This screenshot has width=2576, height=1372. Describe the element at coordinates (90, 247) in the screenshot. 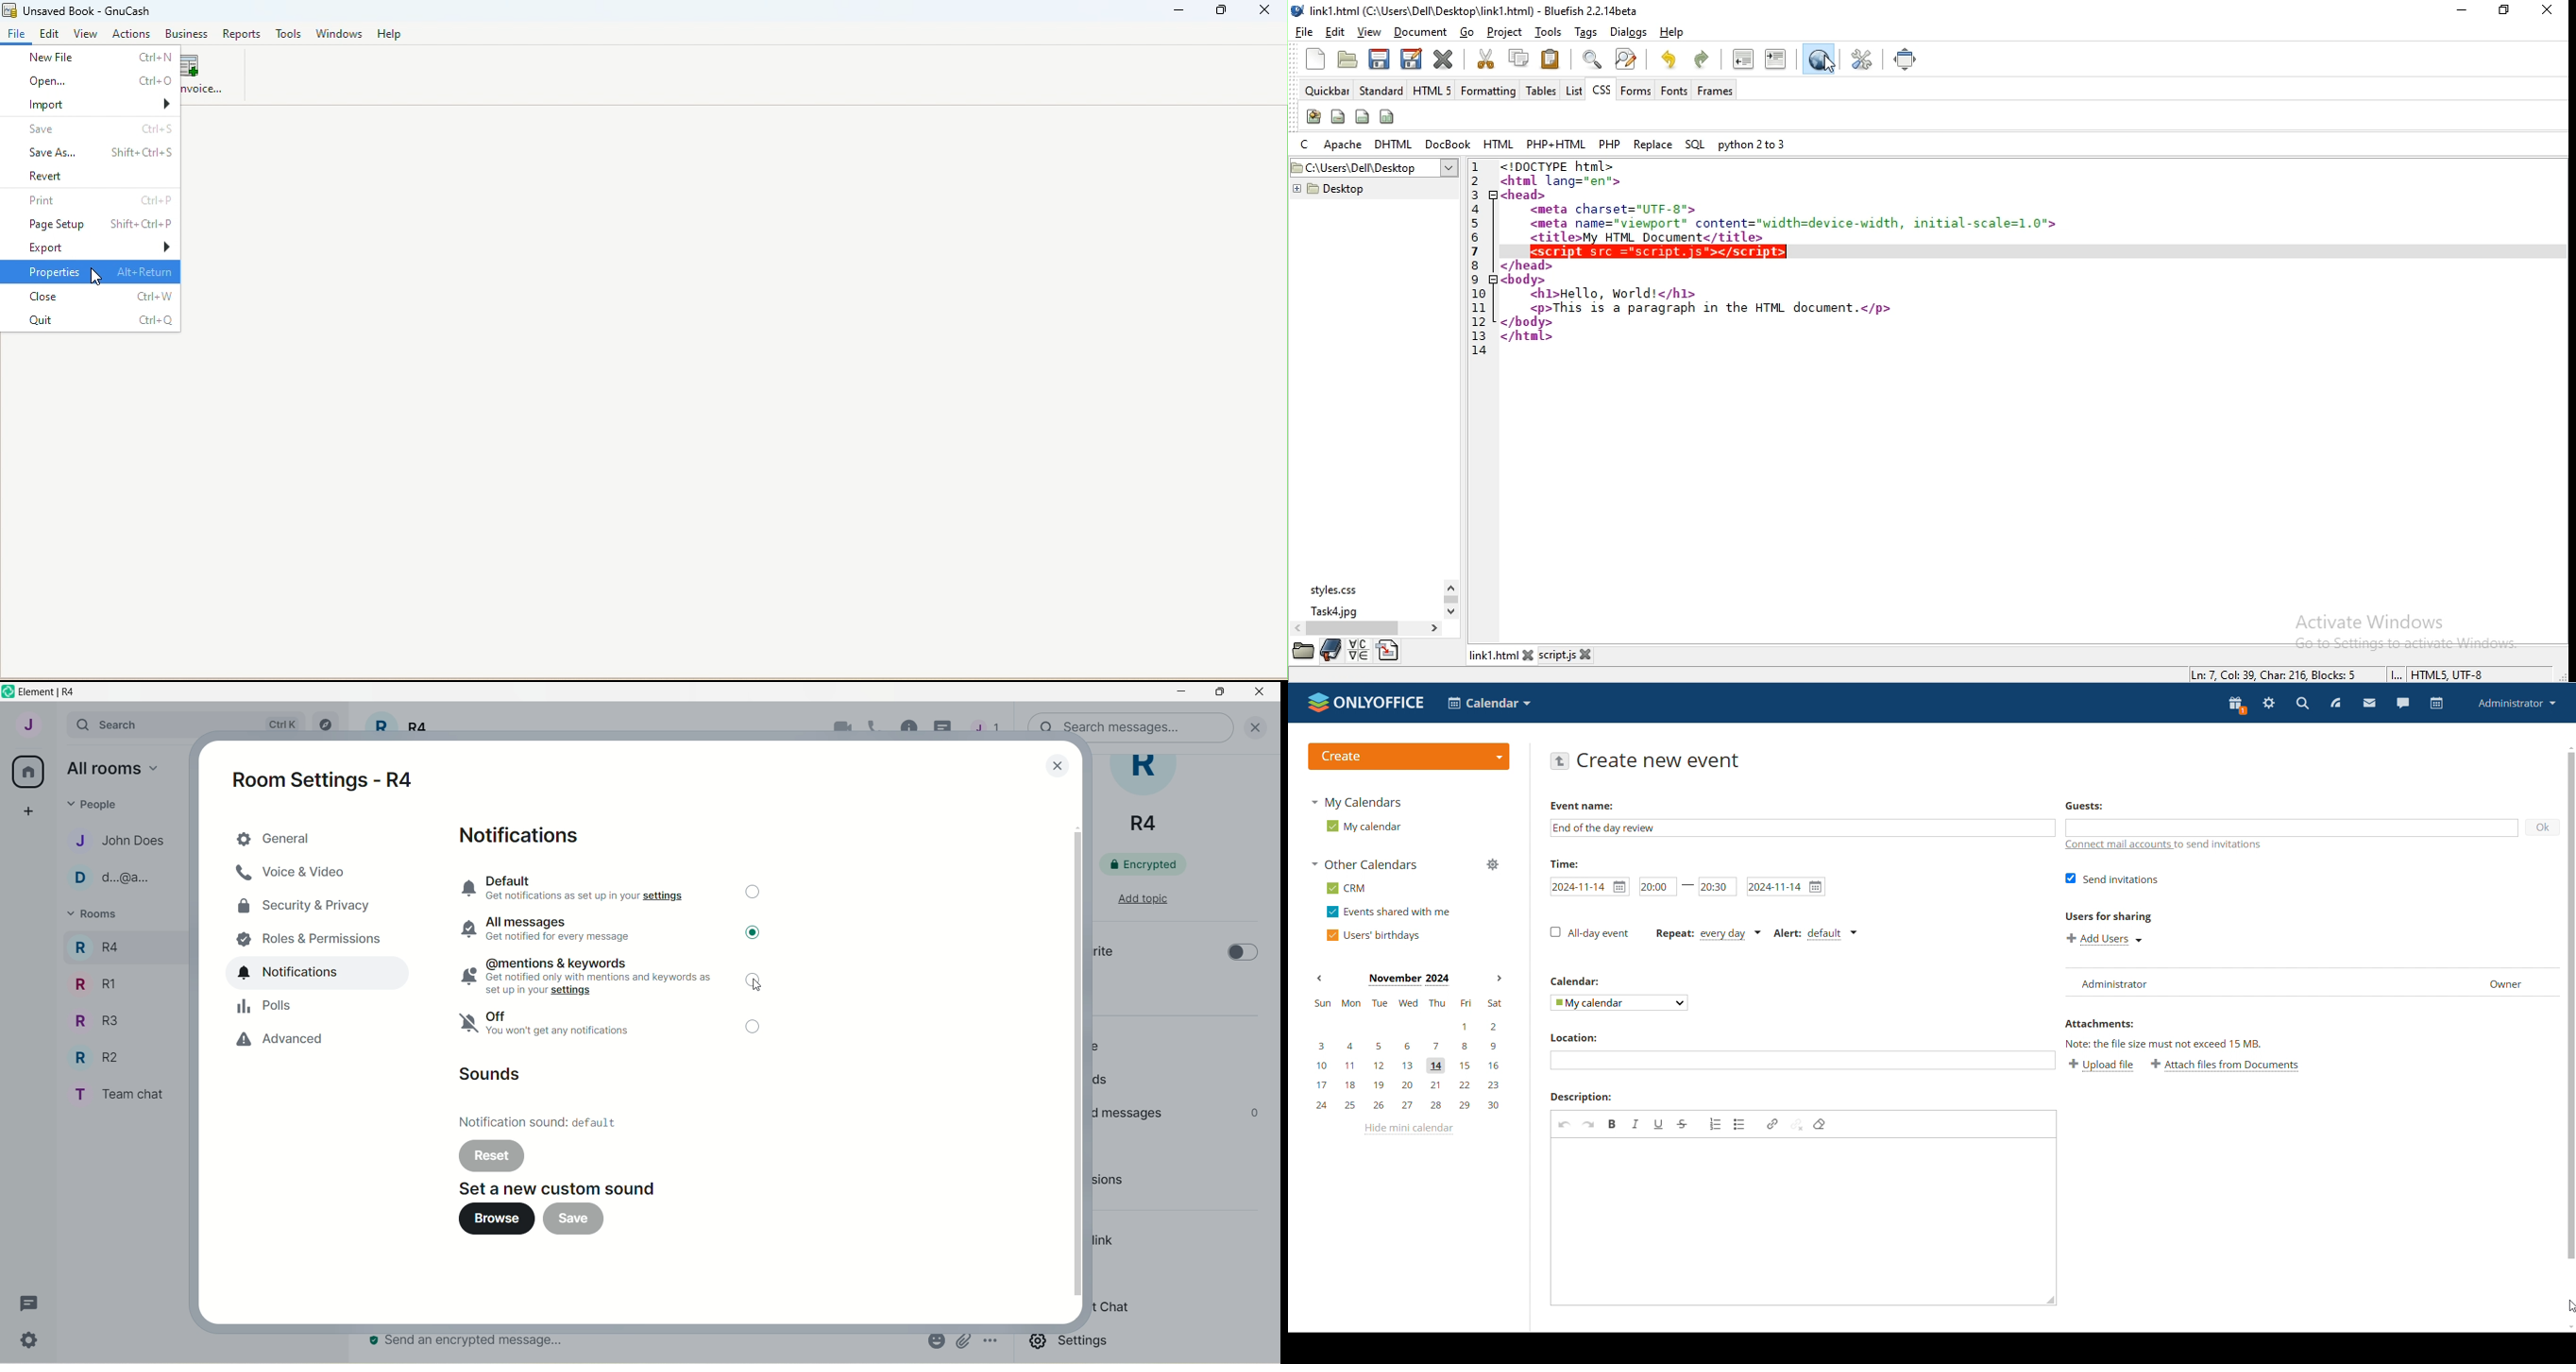

I see `Export` at that location.